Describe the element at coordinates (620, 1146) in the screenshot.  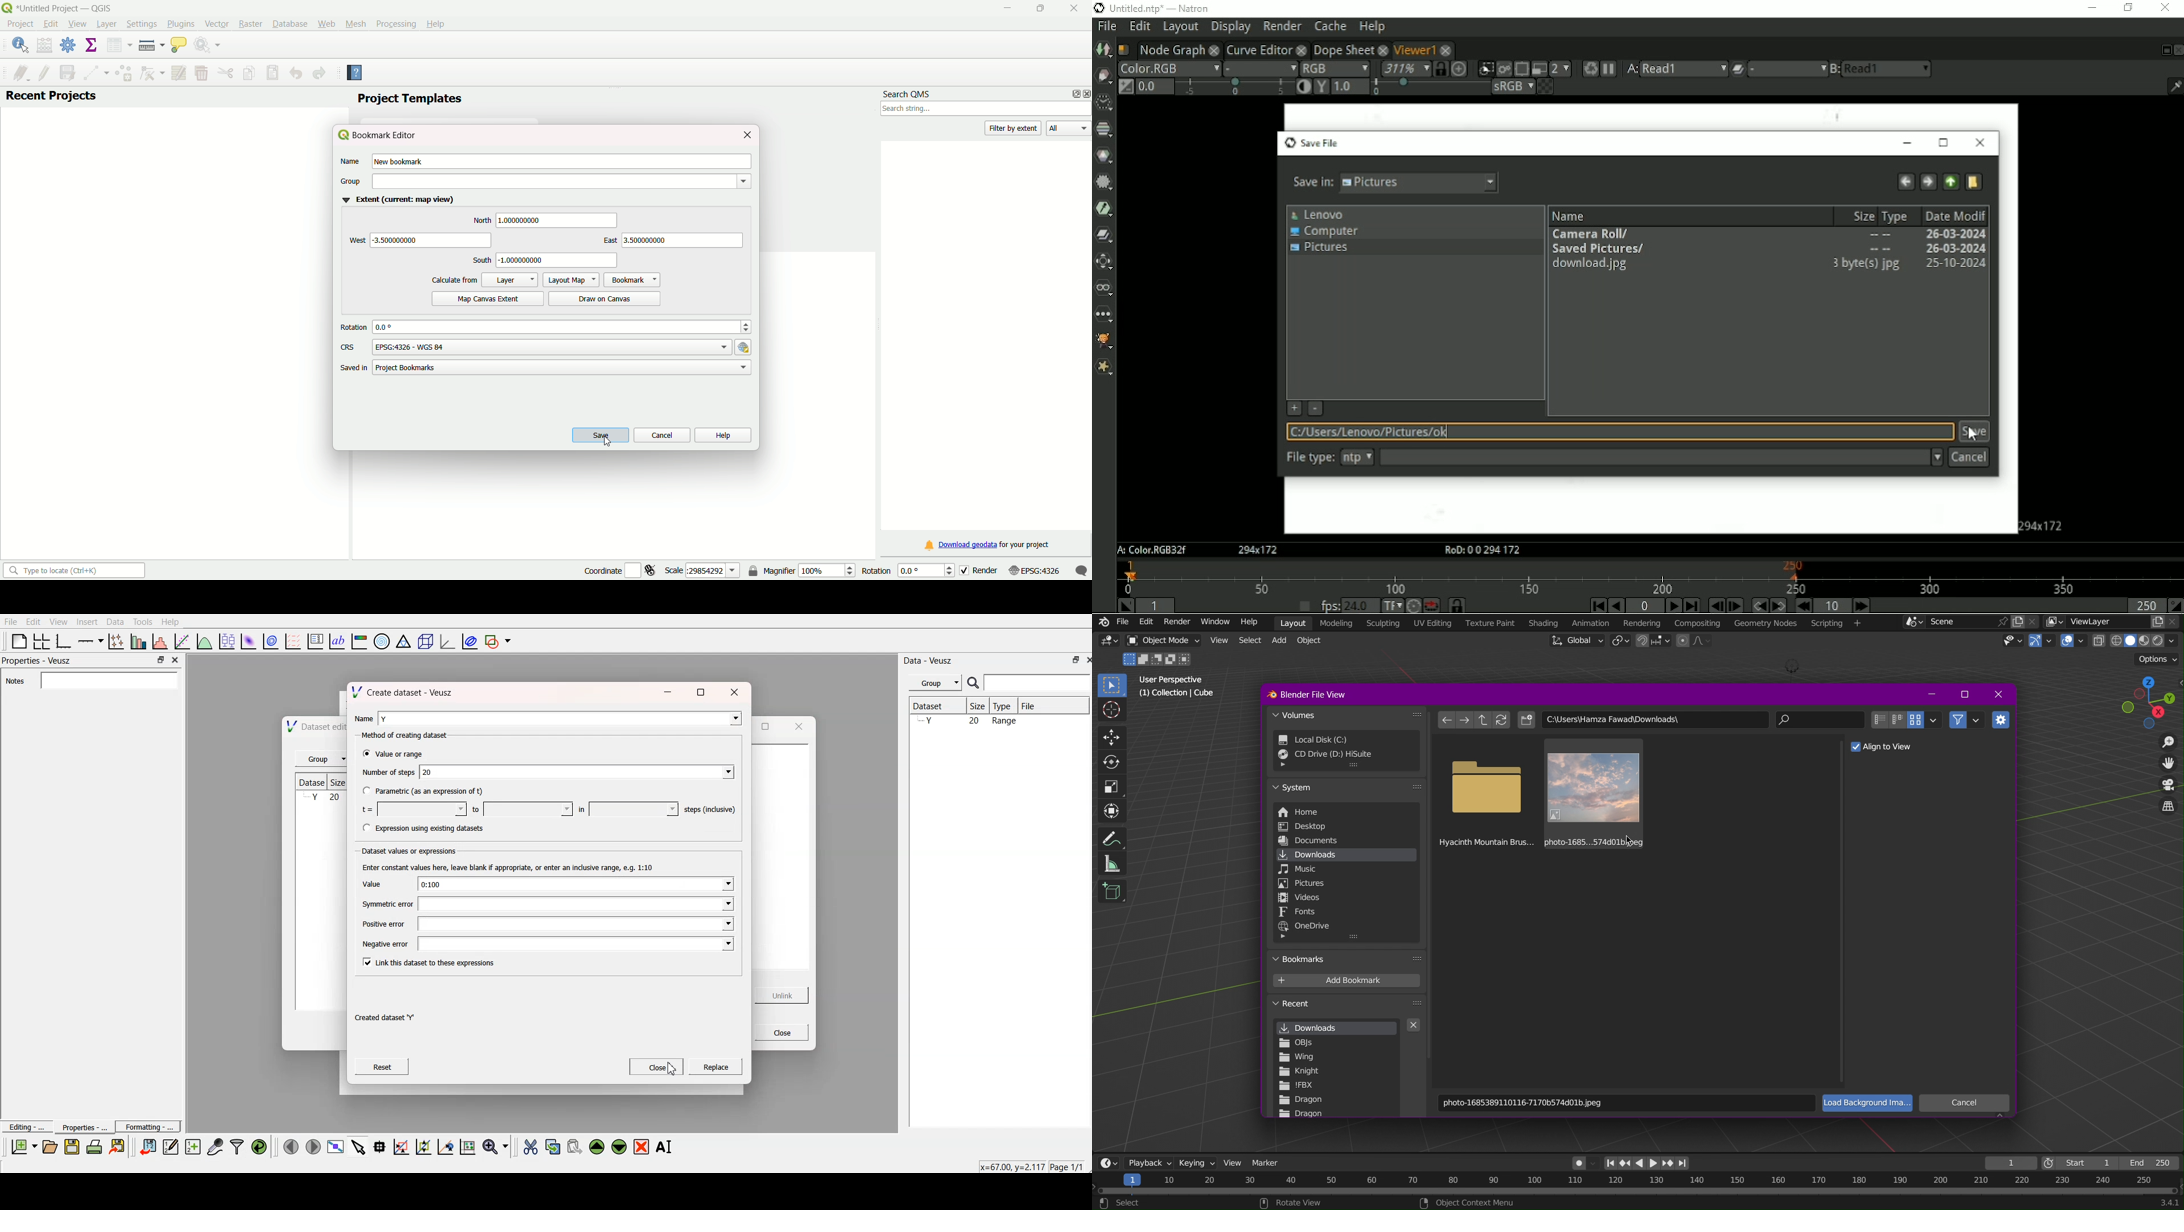
I see `move down` at that location.